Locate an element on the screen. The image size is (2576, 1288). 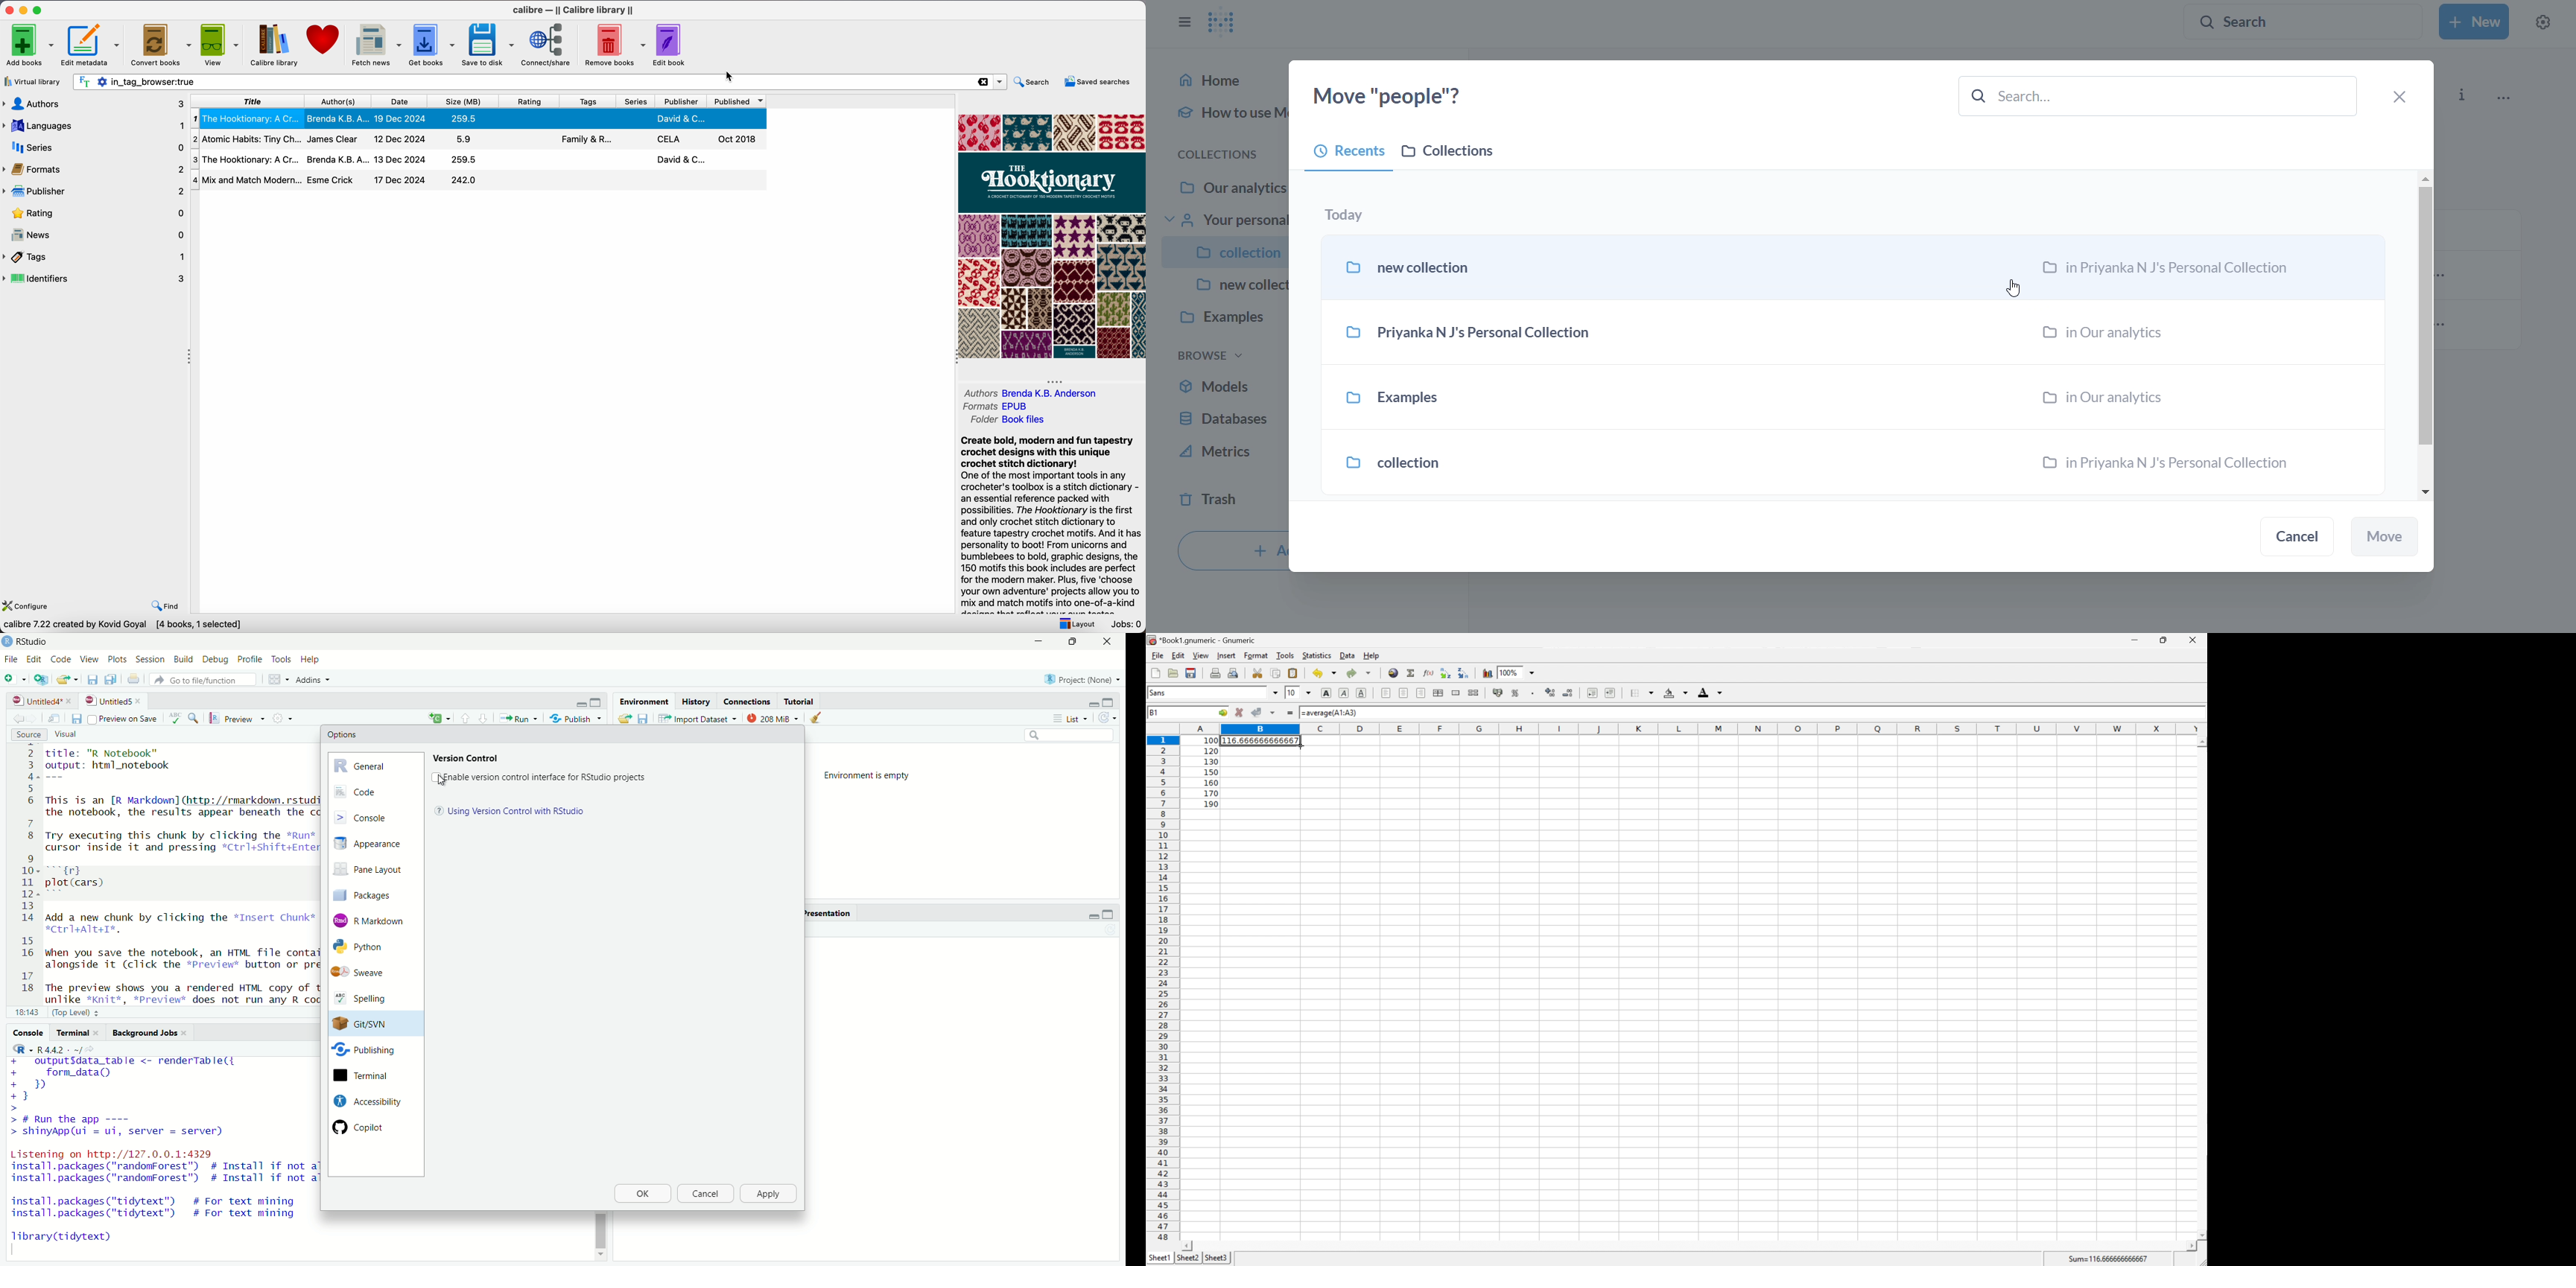
close program is located at coordinates (7, 10).